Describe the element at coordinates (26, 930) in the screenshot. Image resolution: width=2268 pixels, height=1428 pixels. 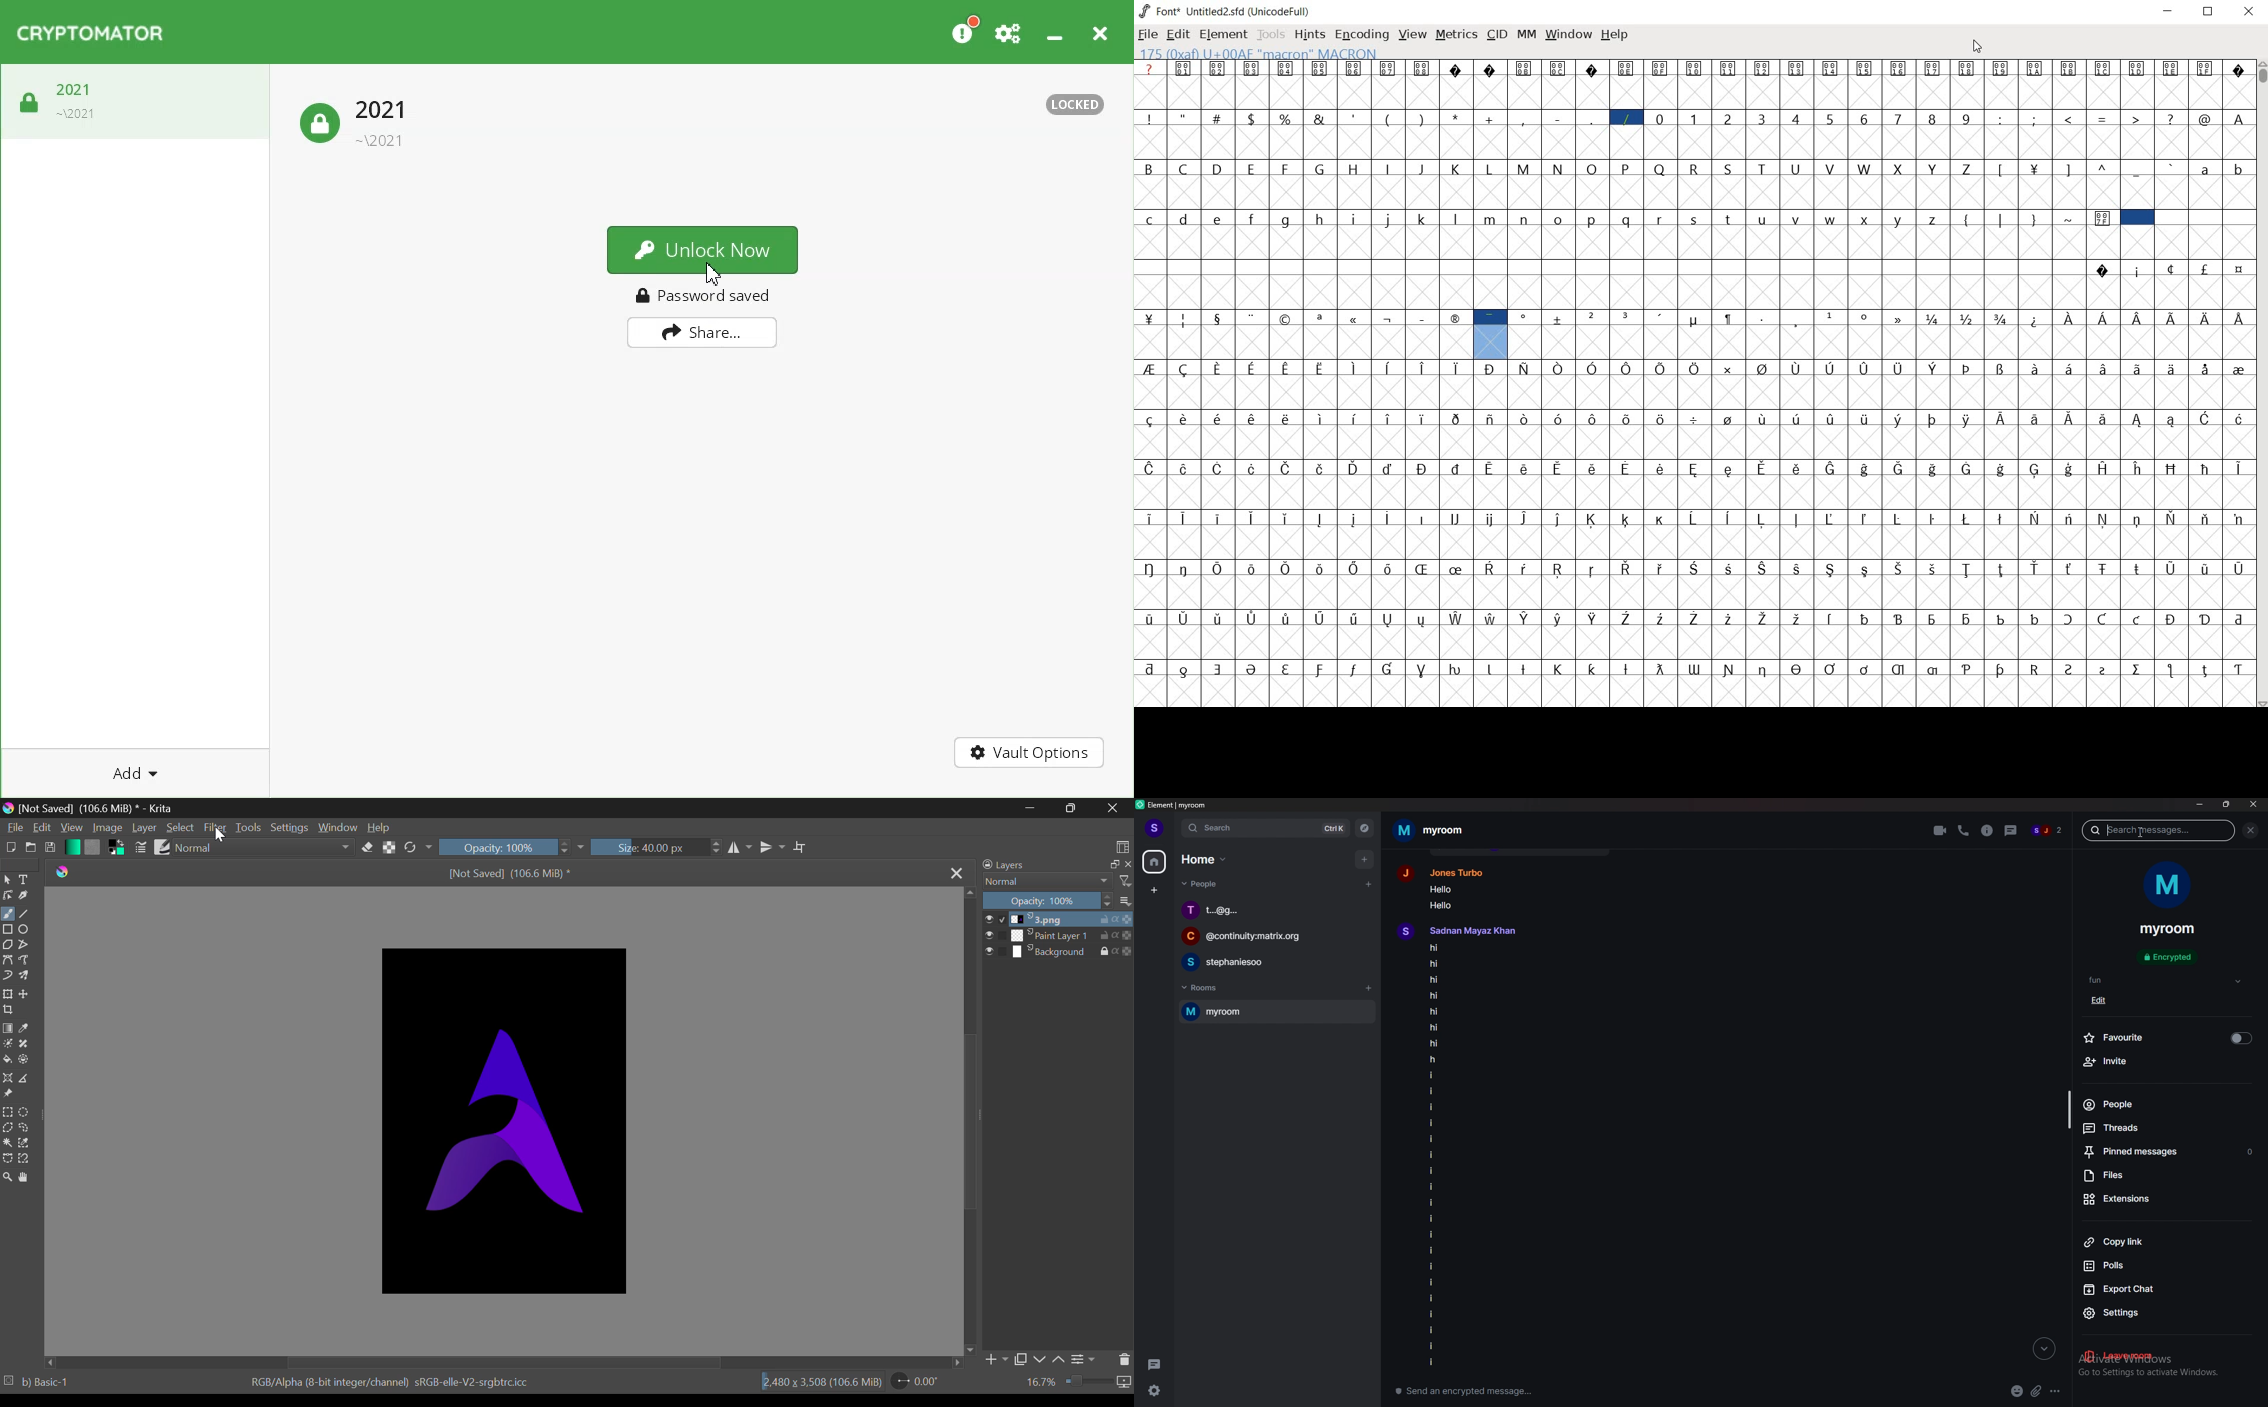
I see `Ellipses` at that location.